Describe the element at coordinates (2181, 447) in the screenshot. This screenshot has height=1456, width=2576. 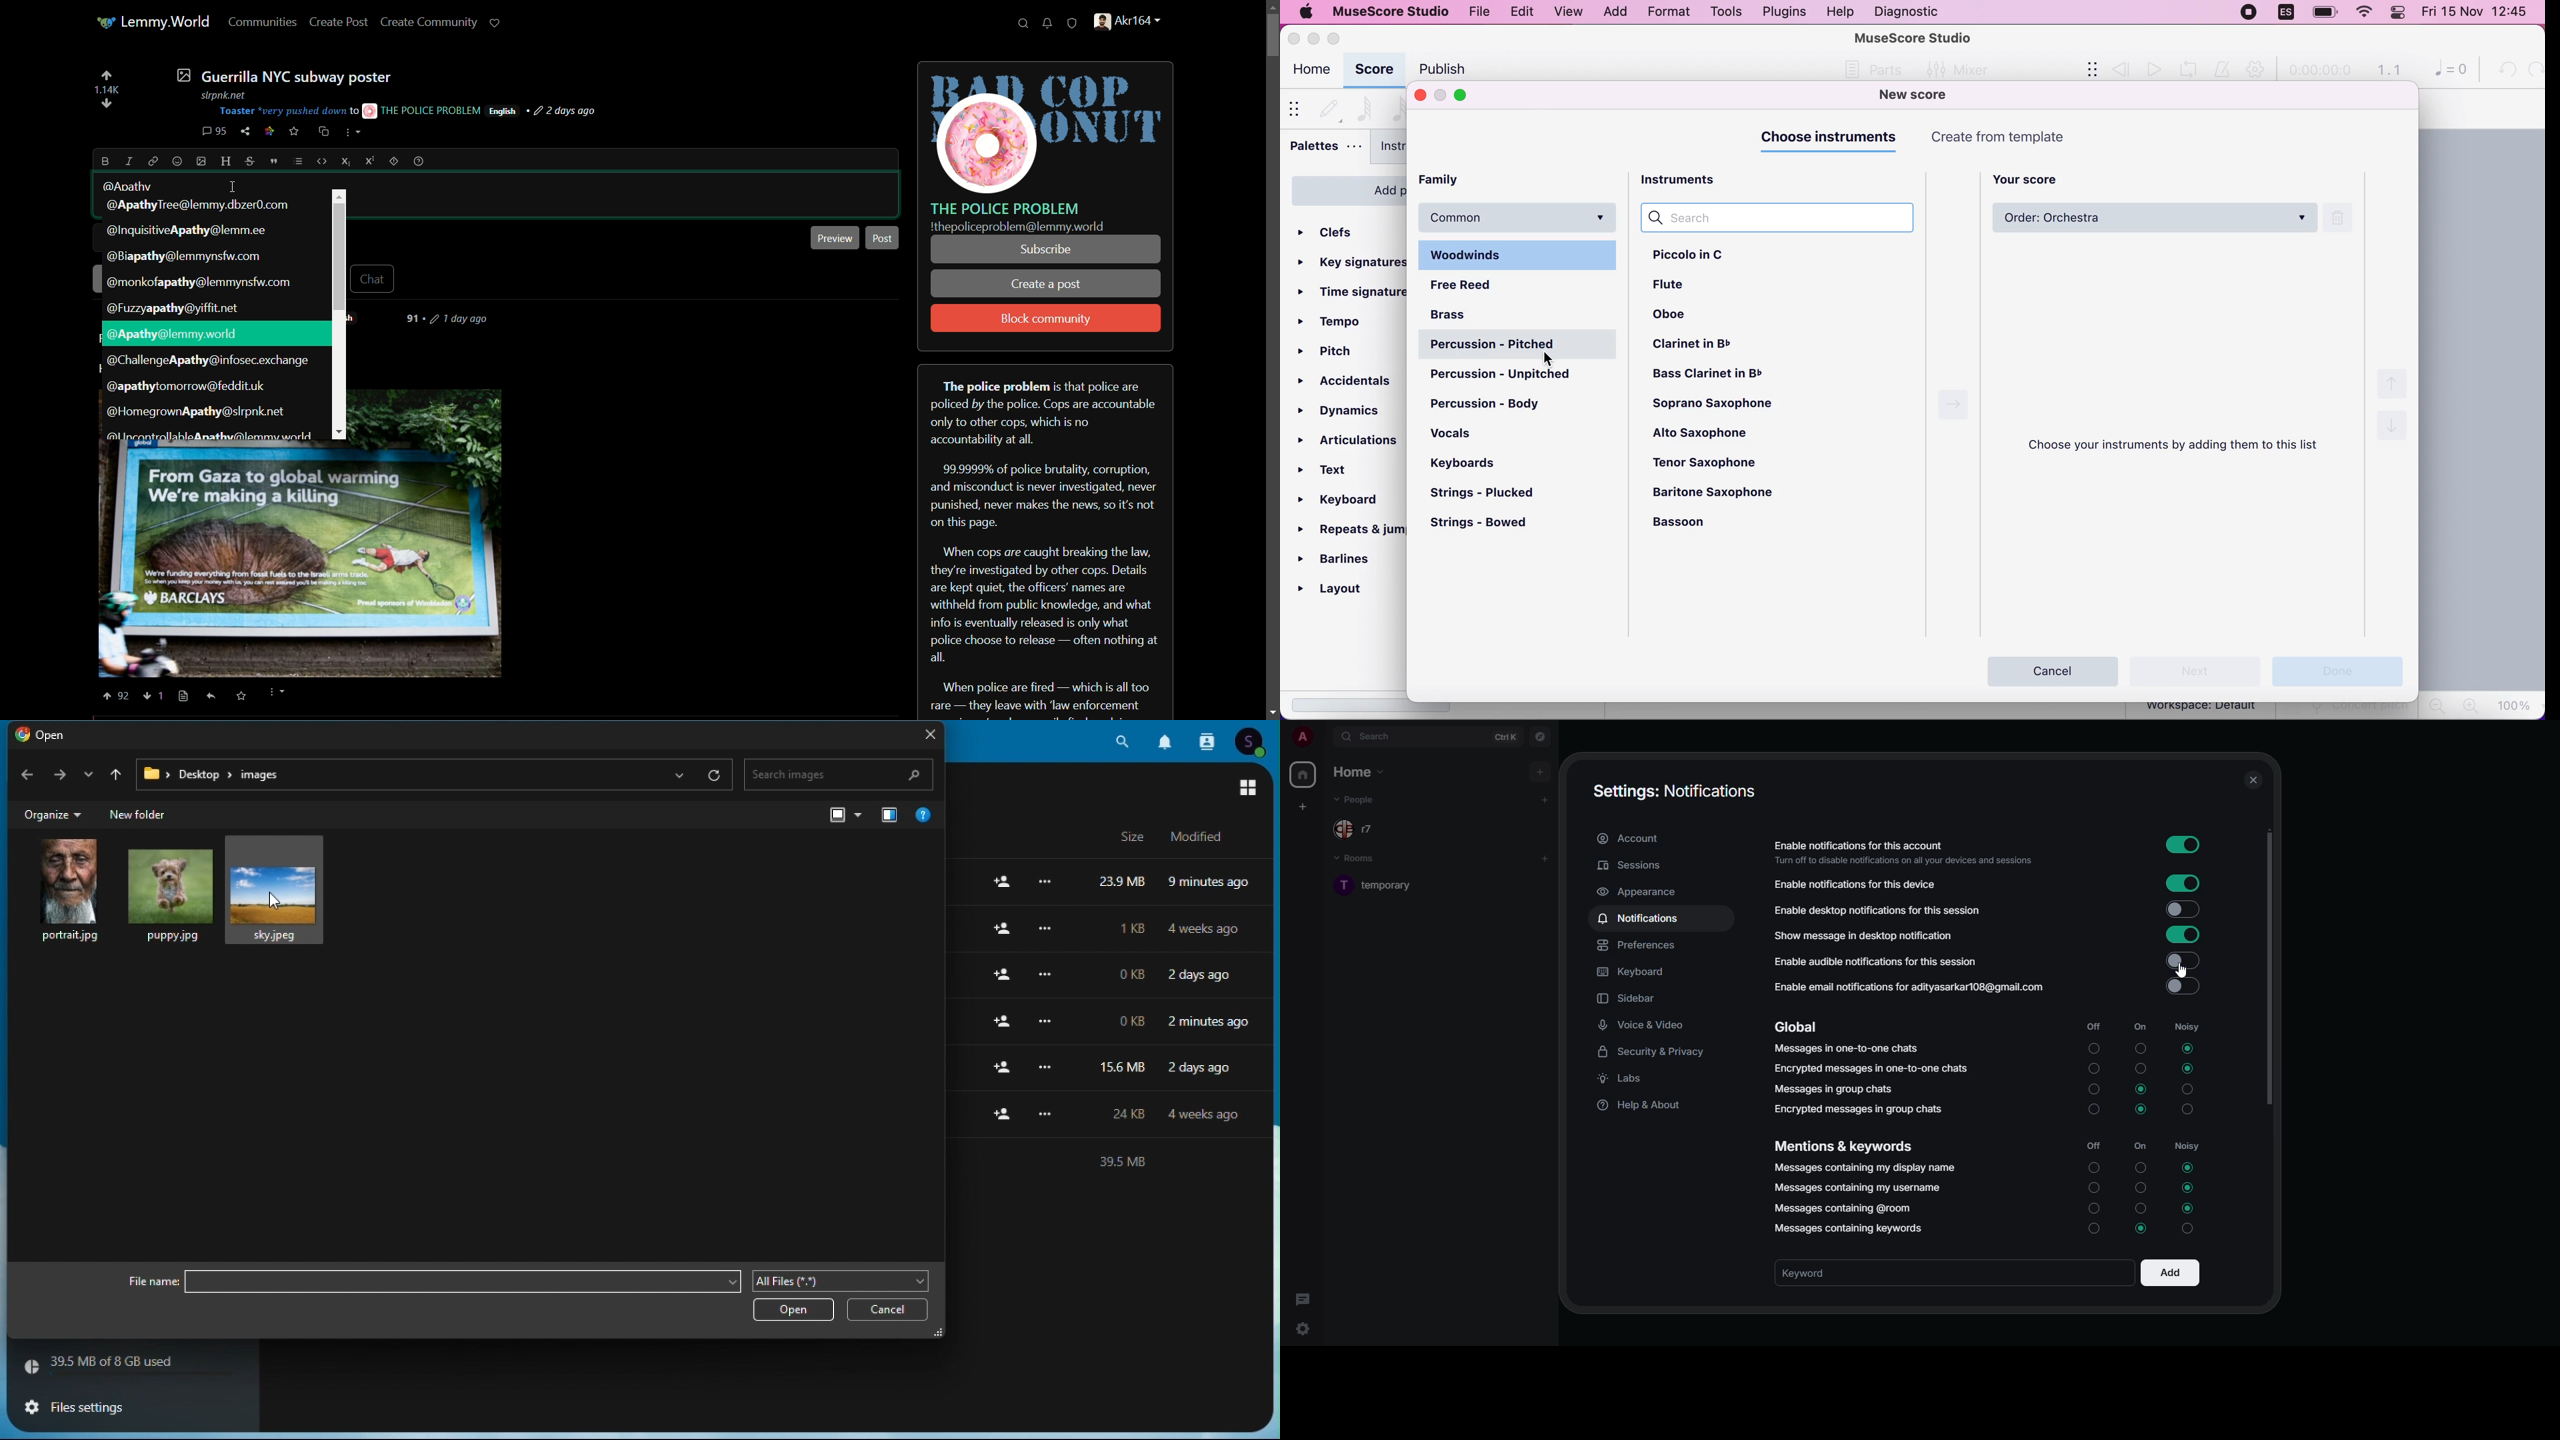
I see `choose your instruments by adding them to this list` at that location.